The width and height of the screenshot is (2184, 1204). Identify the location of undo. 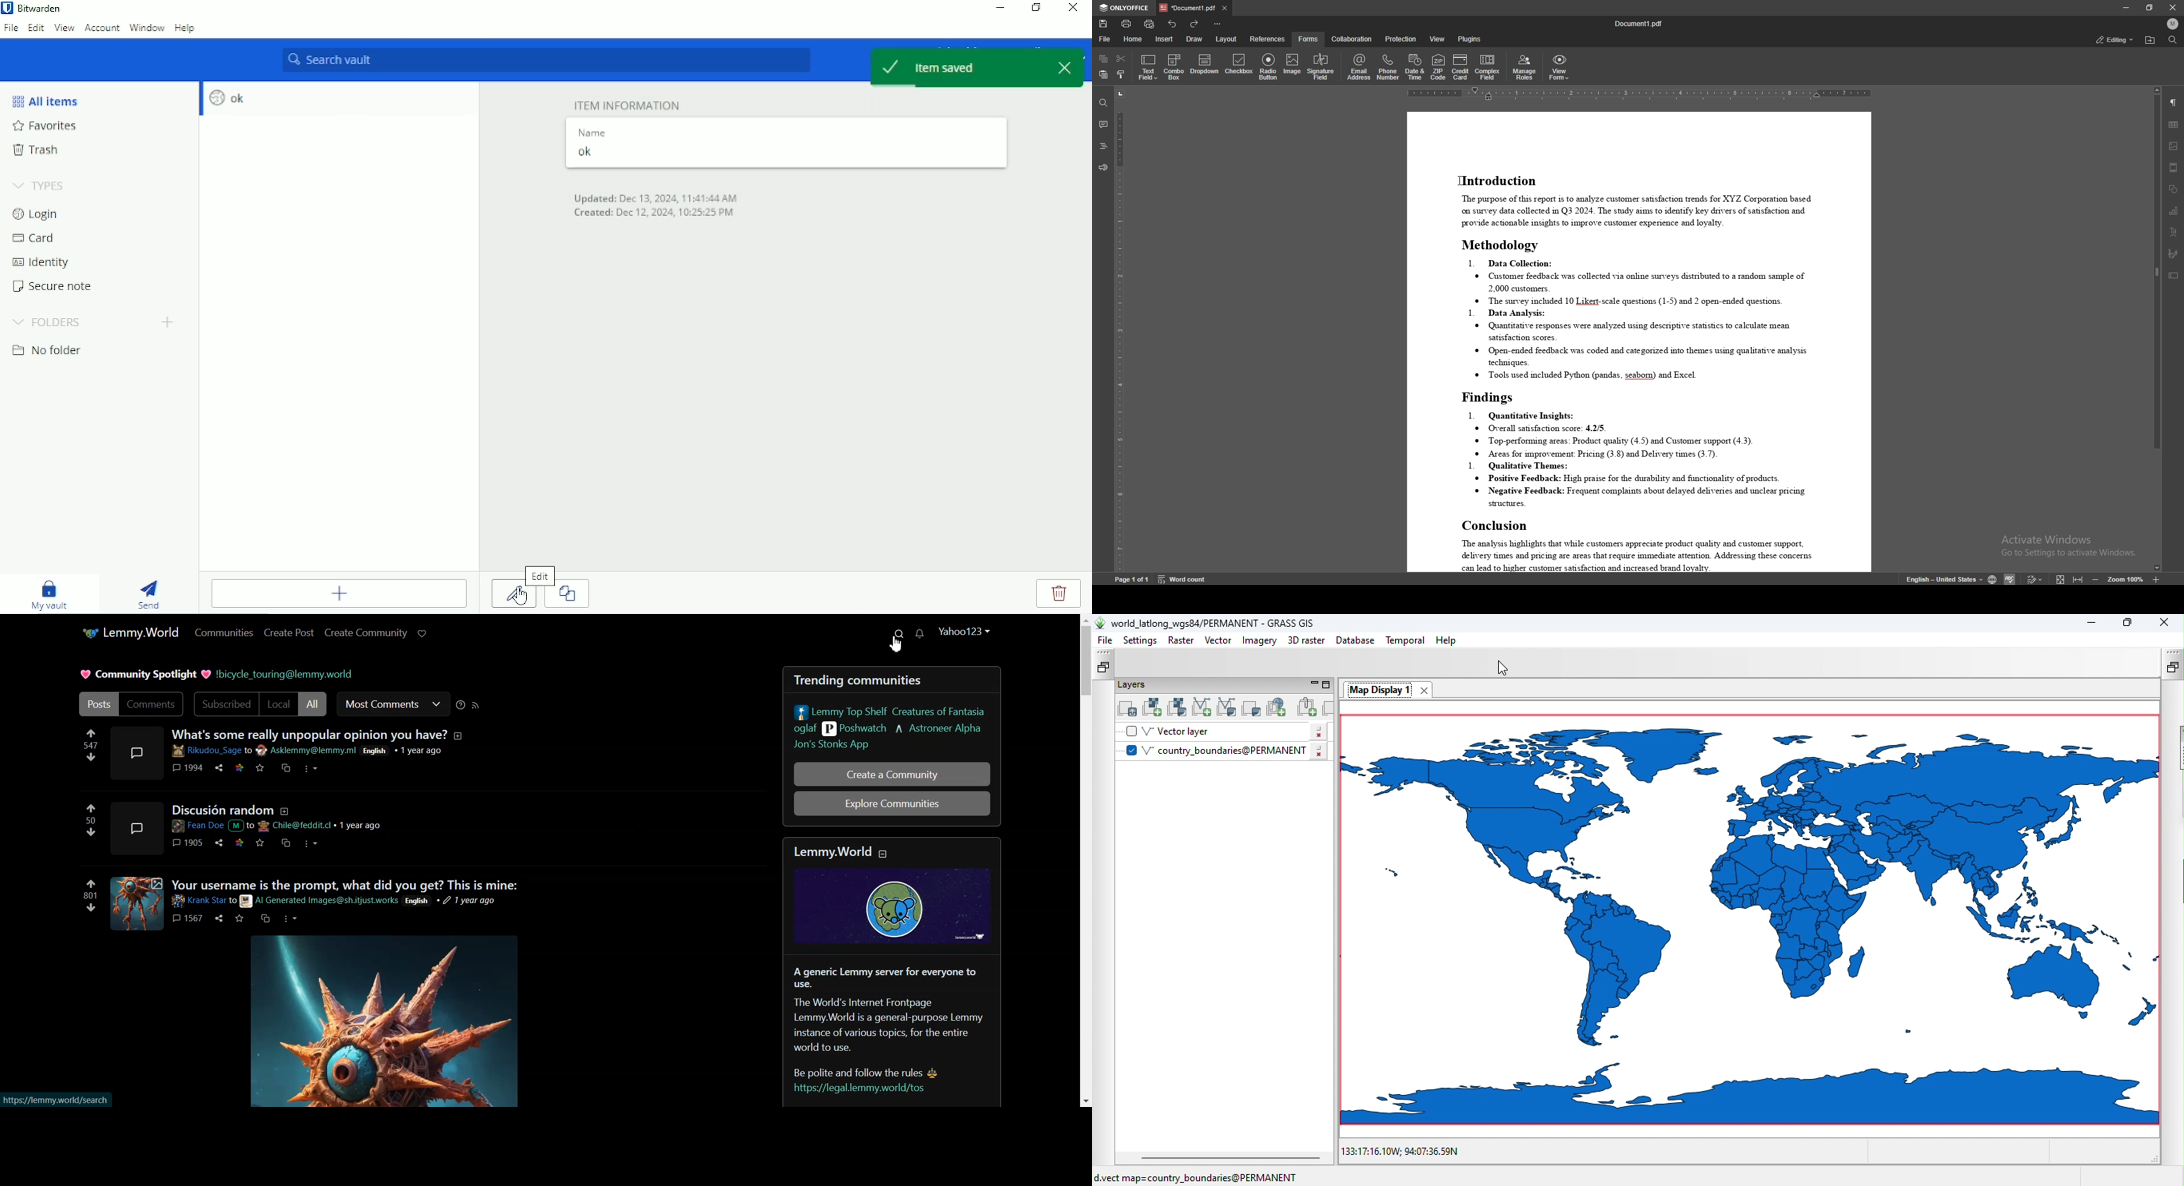
(1173, 24).